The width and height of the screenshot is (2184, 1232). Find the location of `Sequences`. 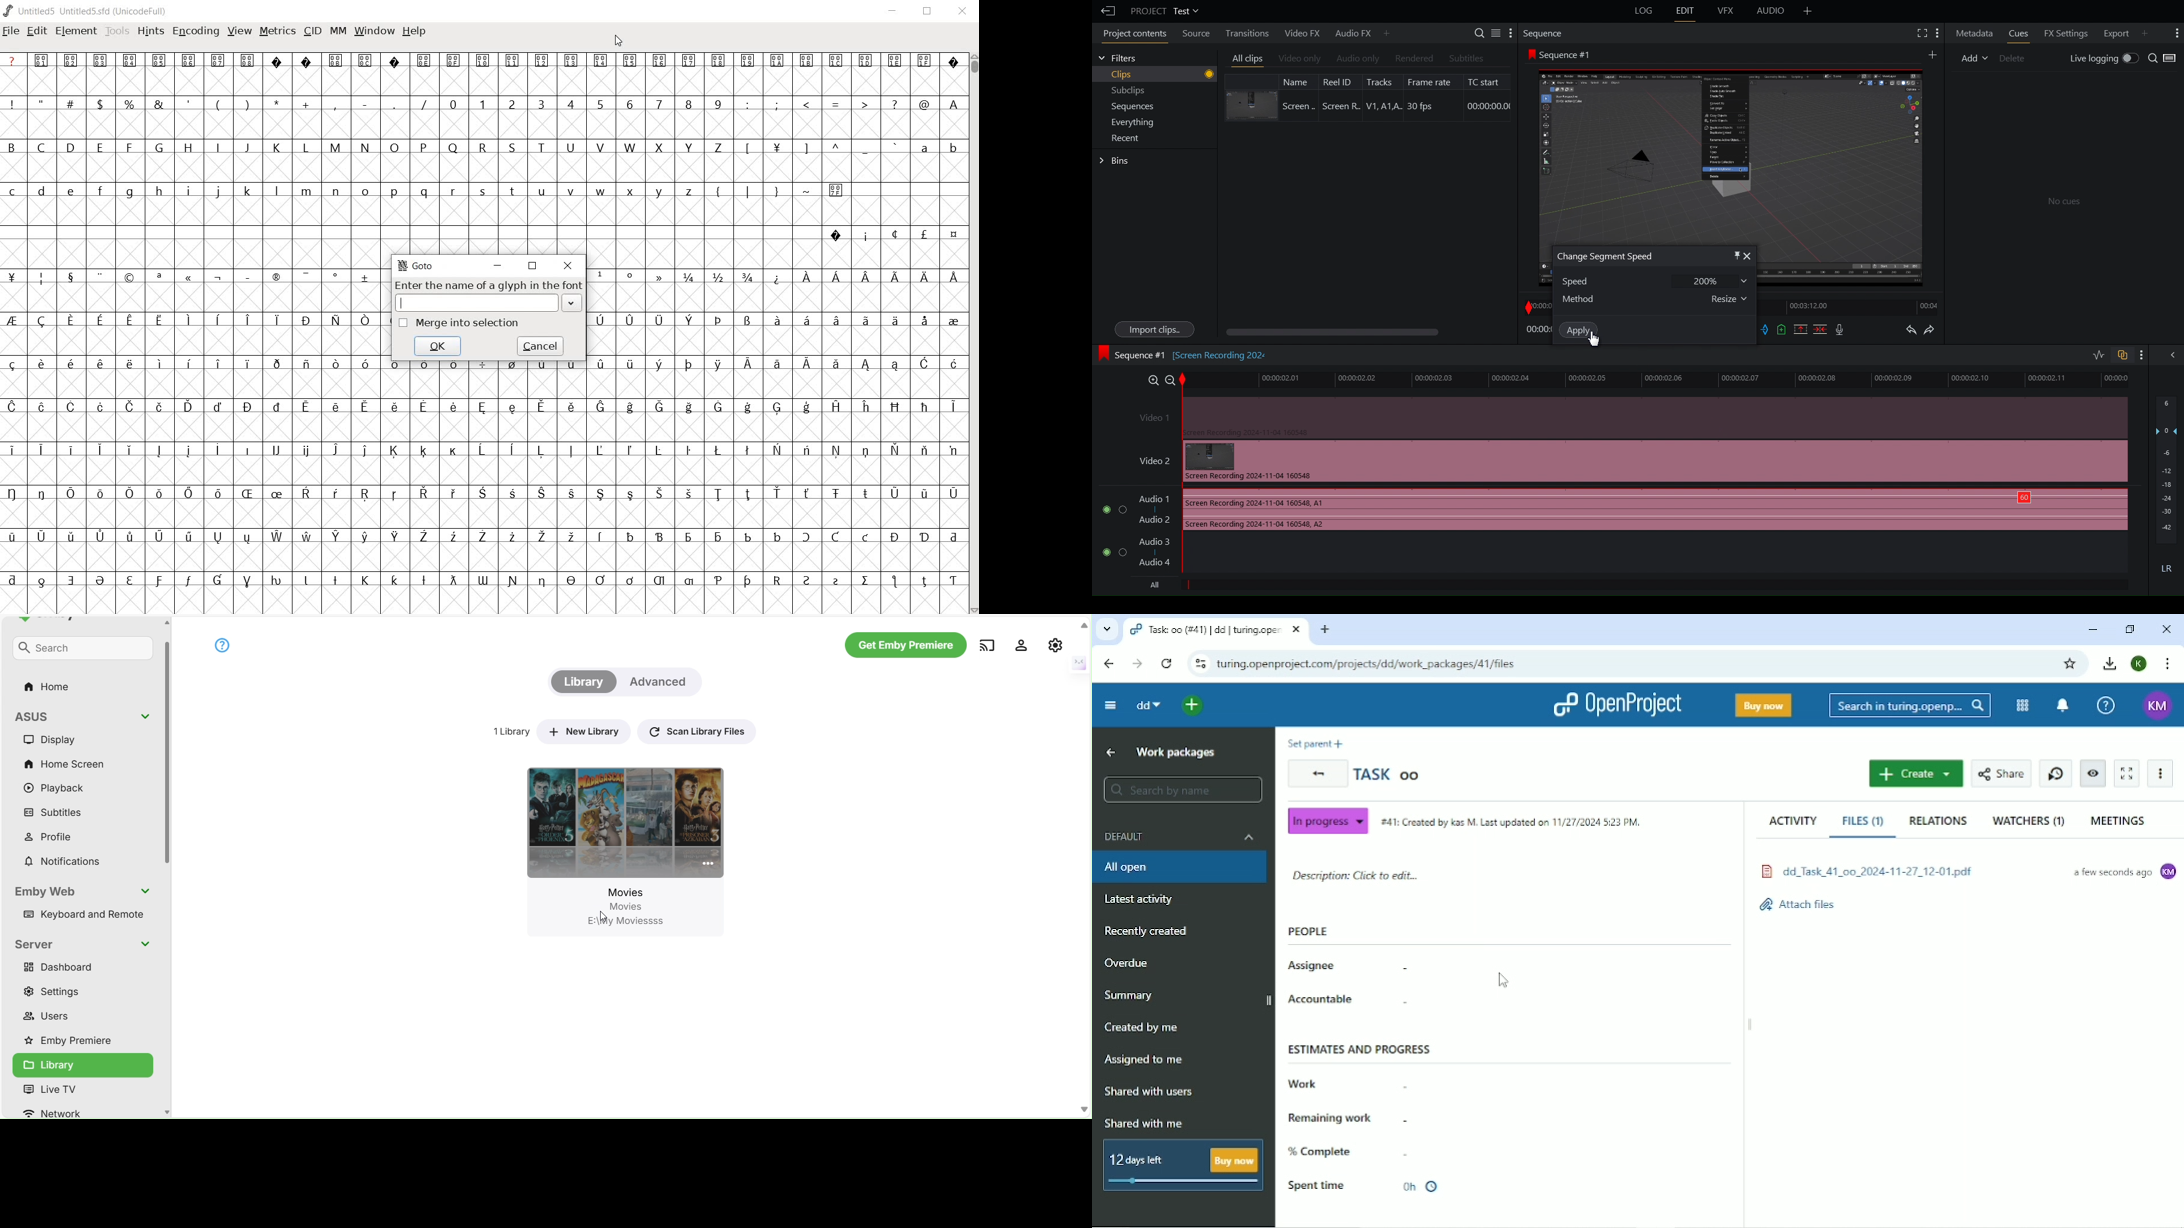

Sequences is located at coordinates (1133, 107).